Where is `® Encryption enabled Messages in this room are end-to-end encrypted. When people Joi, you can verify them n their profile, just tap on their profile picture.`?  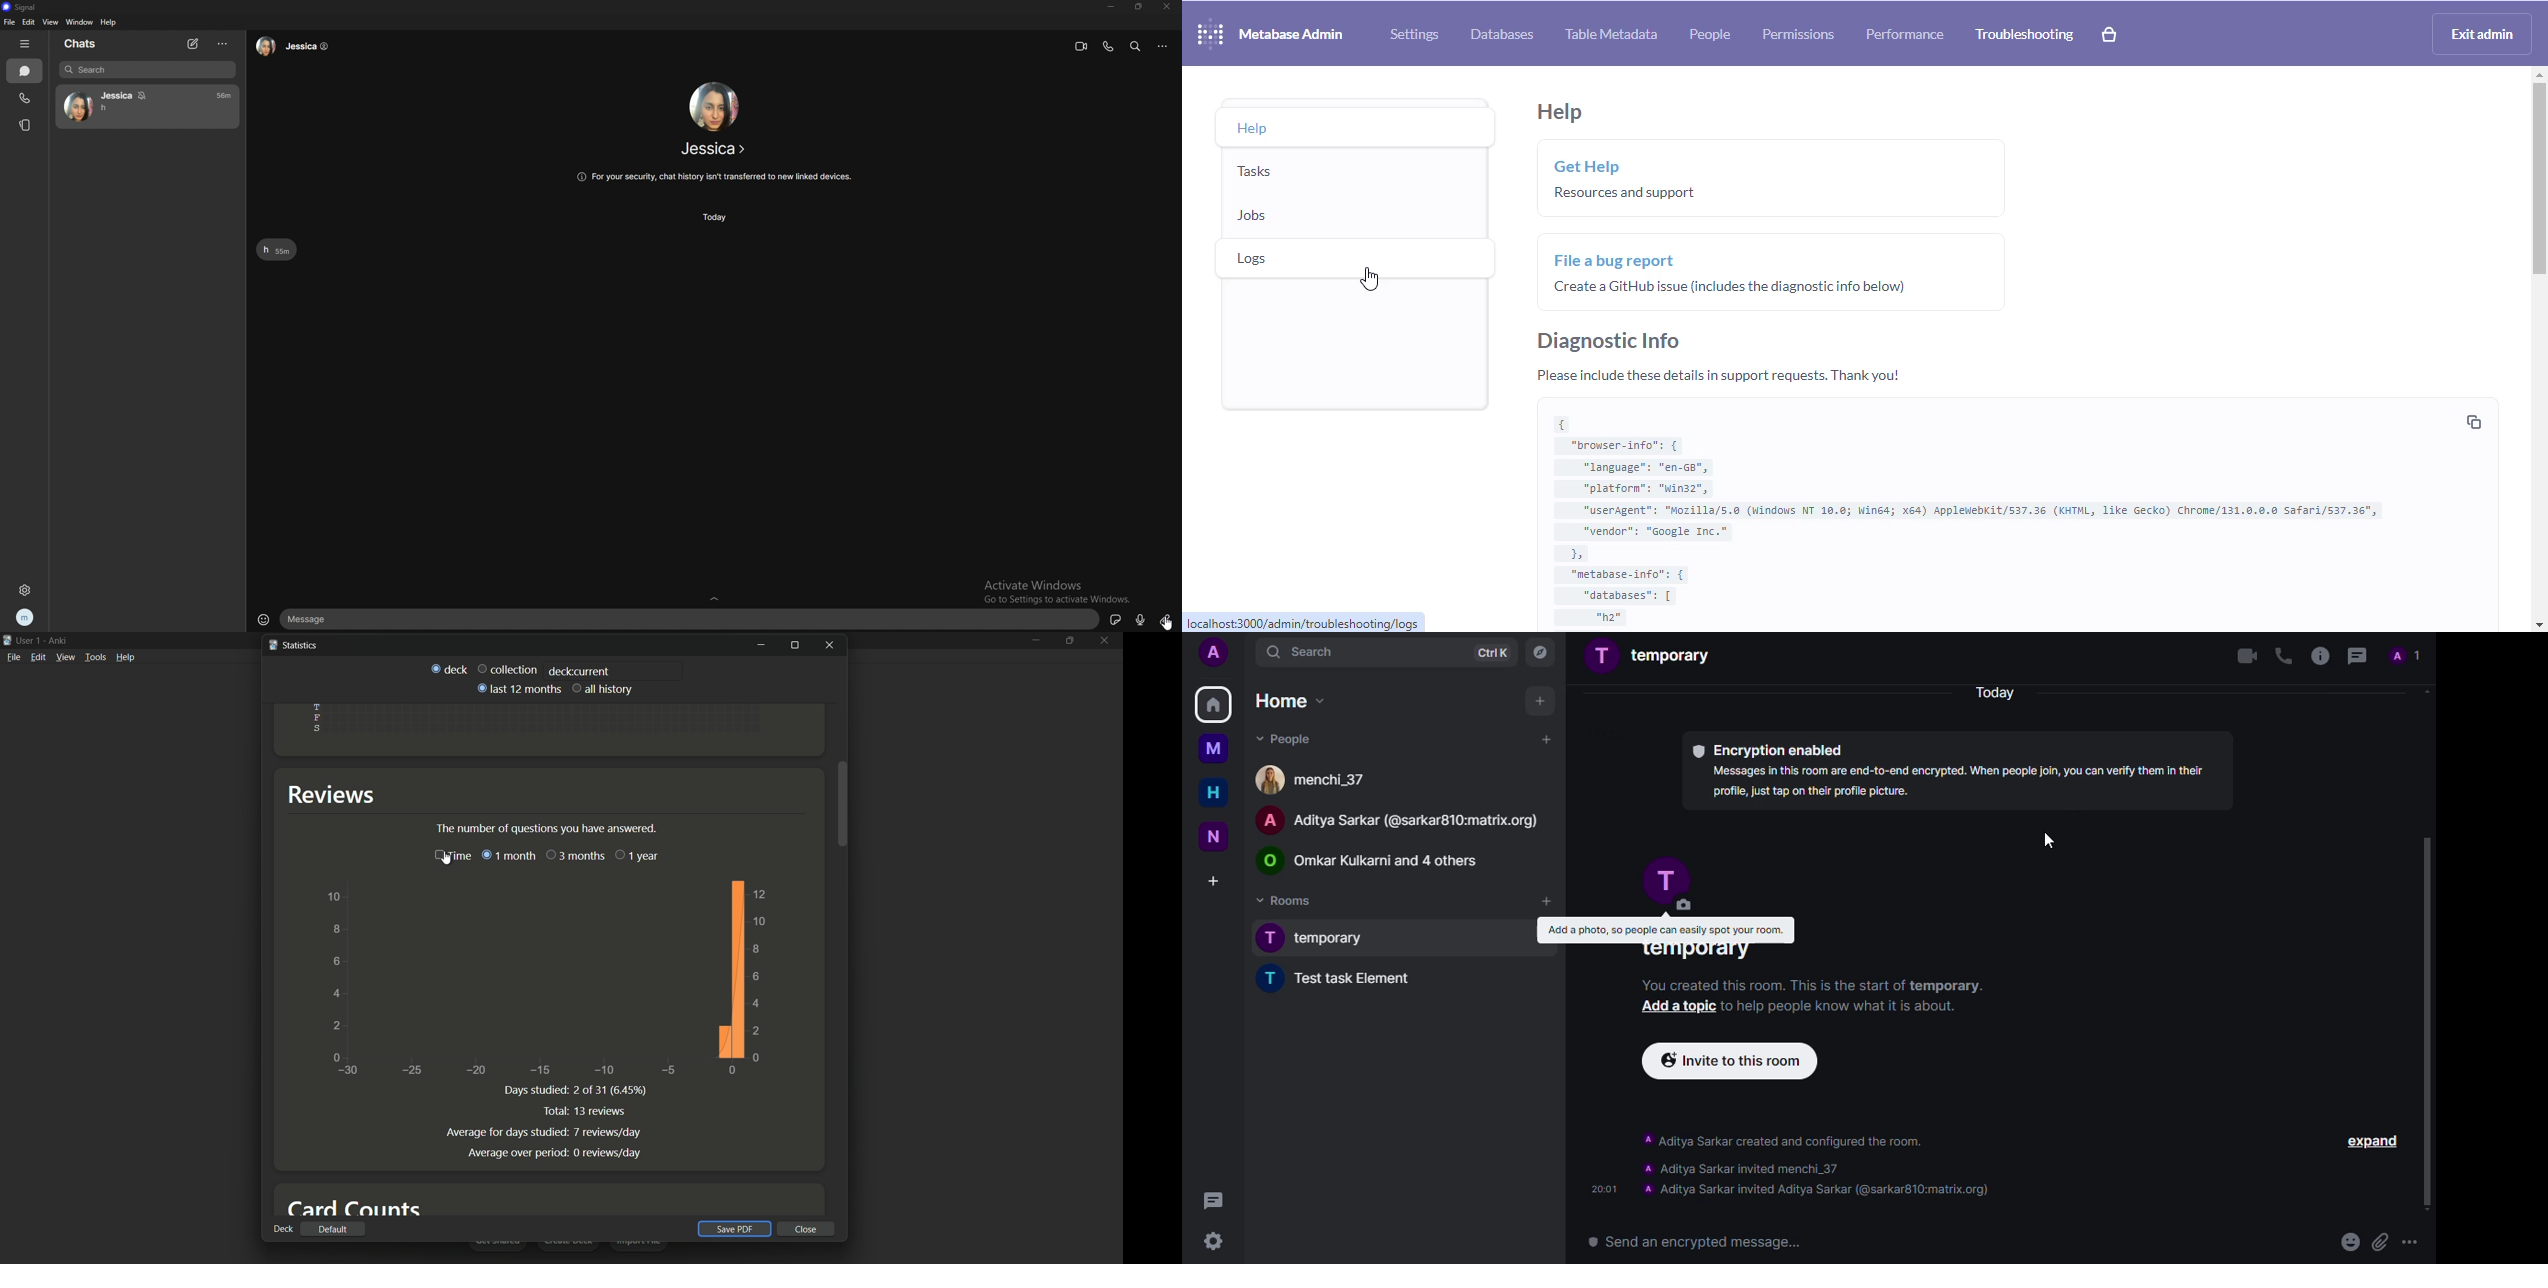 ® Encryption enabled Messages in this room are end-to-end encrypted. When people Joi, you can verify them n their profile, just tap on their profile picture. is located at coordinates (1942, 770).